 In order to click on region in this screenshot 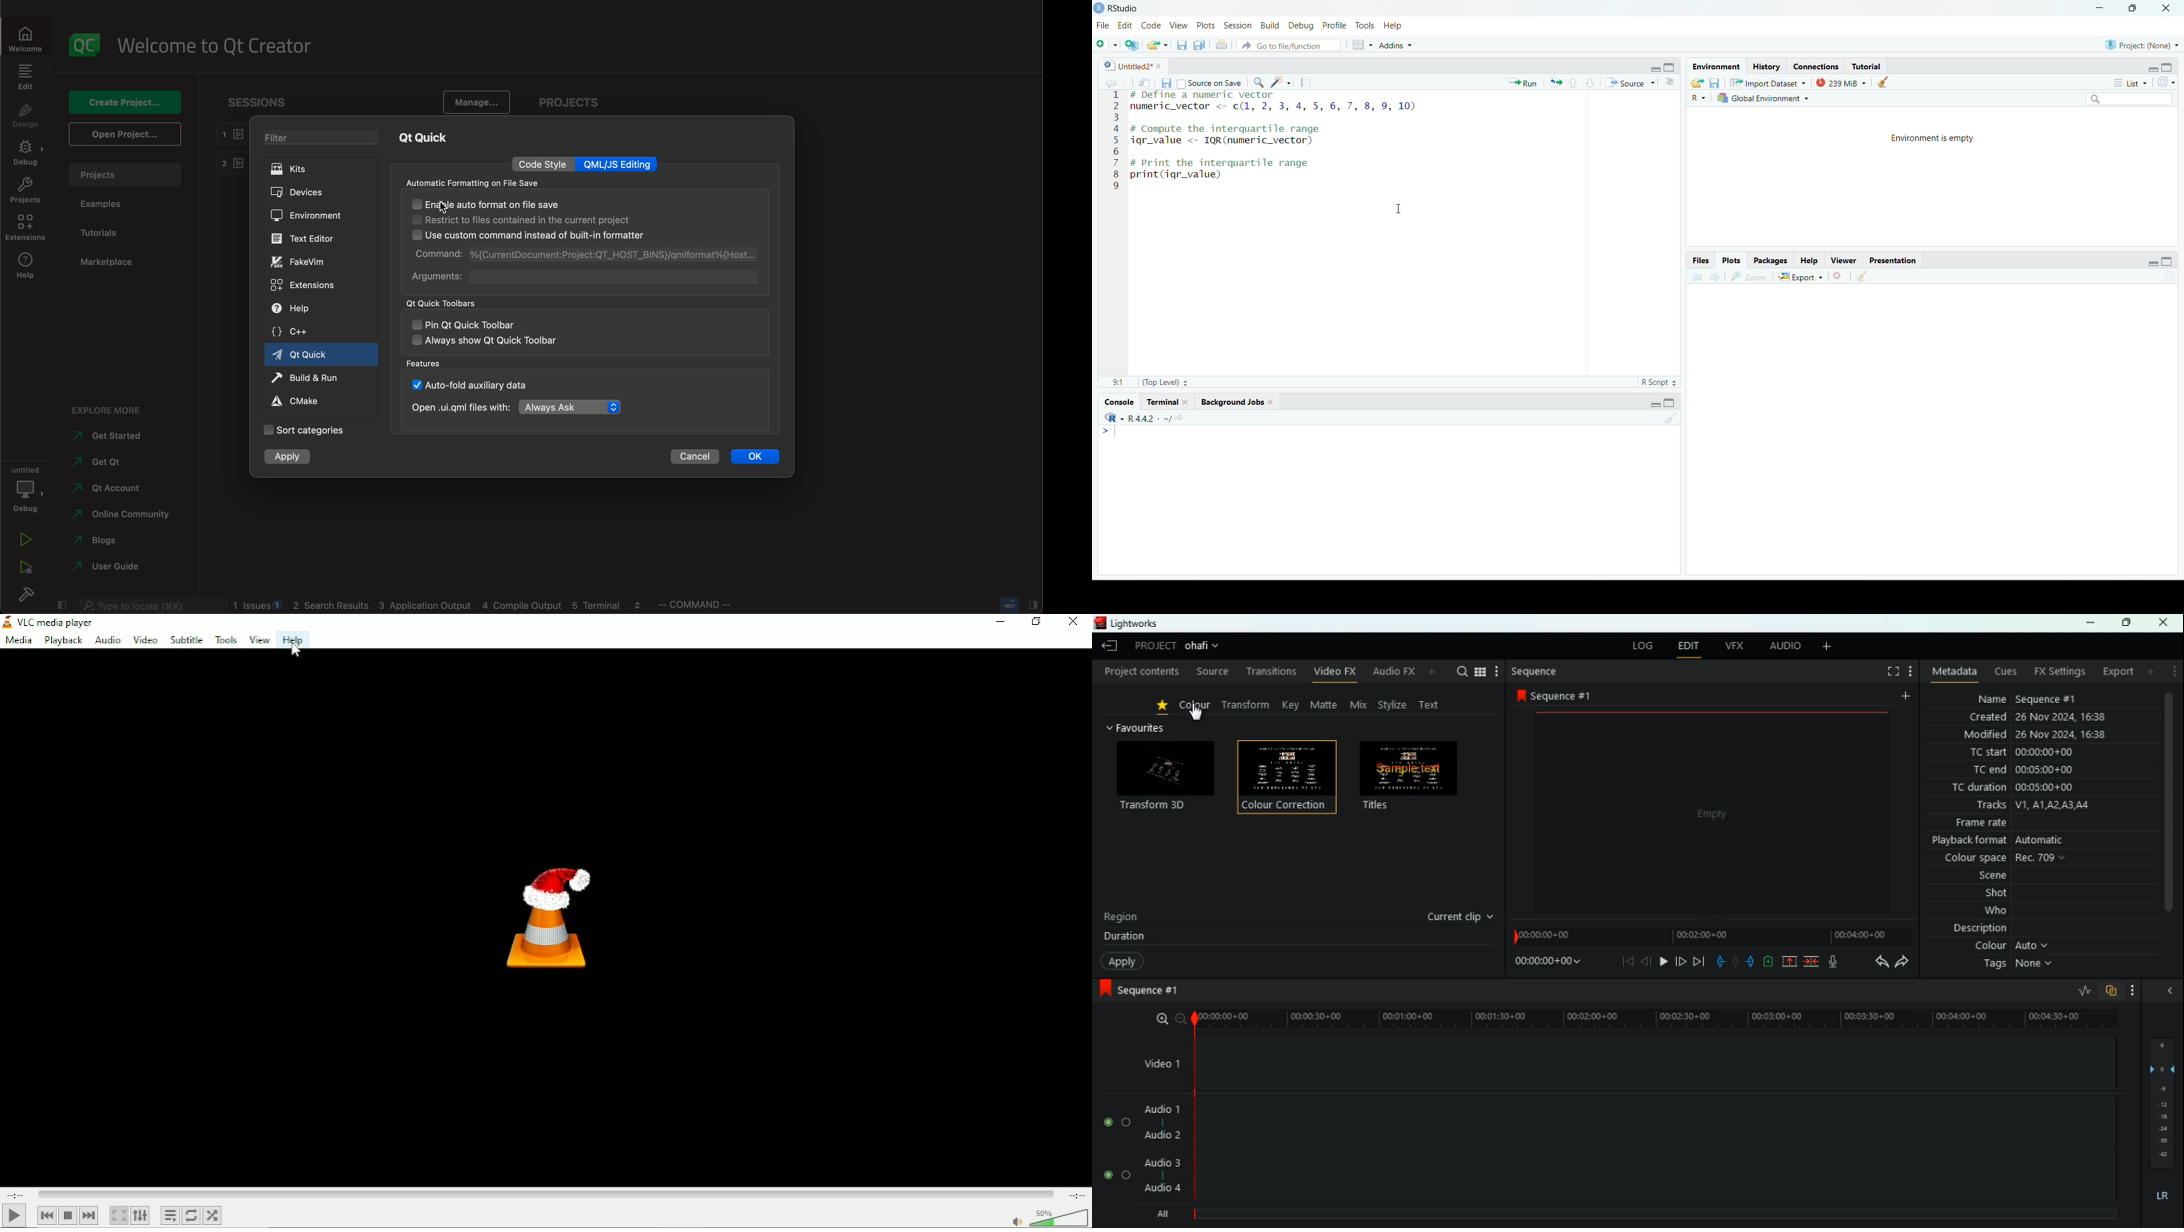, I will do `click(1123, 919)`.